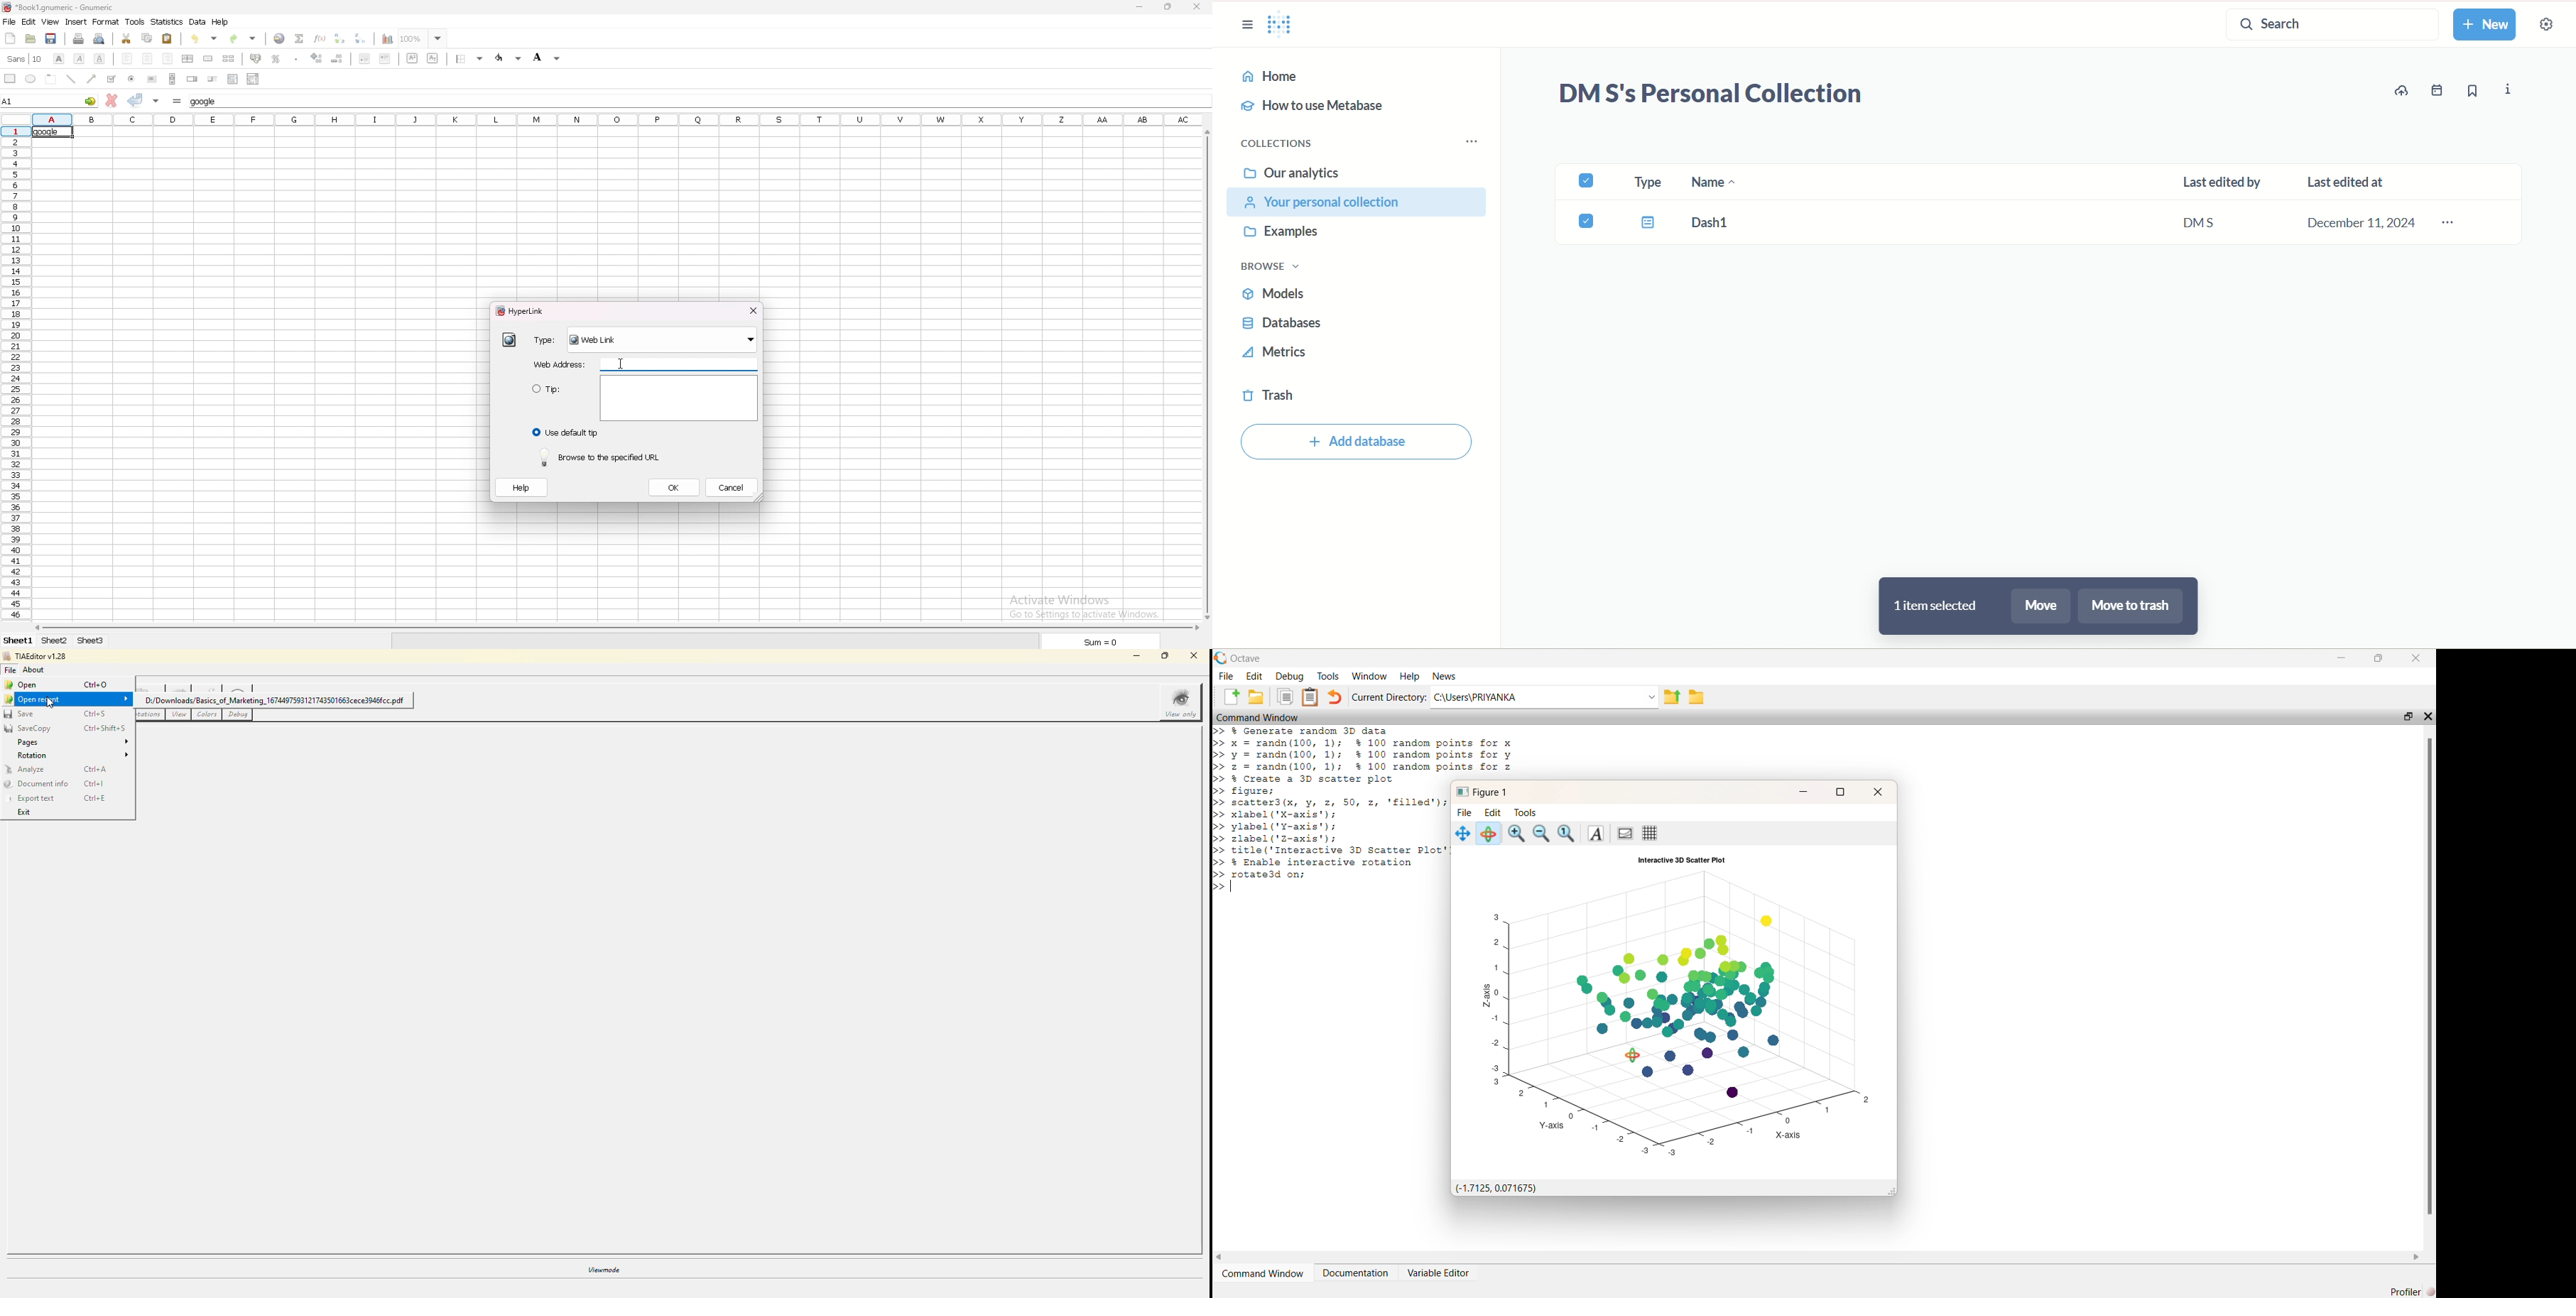 Image resolution: width=2576 pixels, height=1316 pixels. What do you see at coordinates (1140, 7) in the screenshot?
I see `minimize` at bounding box center [1140, 7].